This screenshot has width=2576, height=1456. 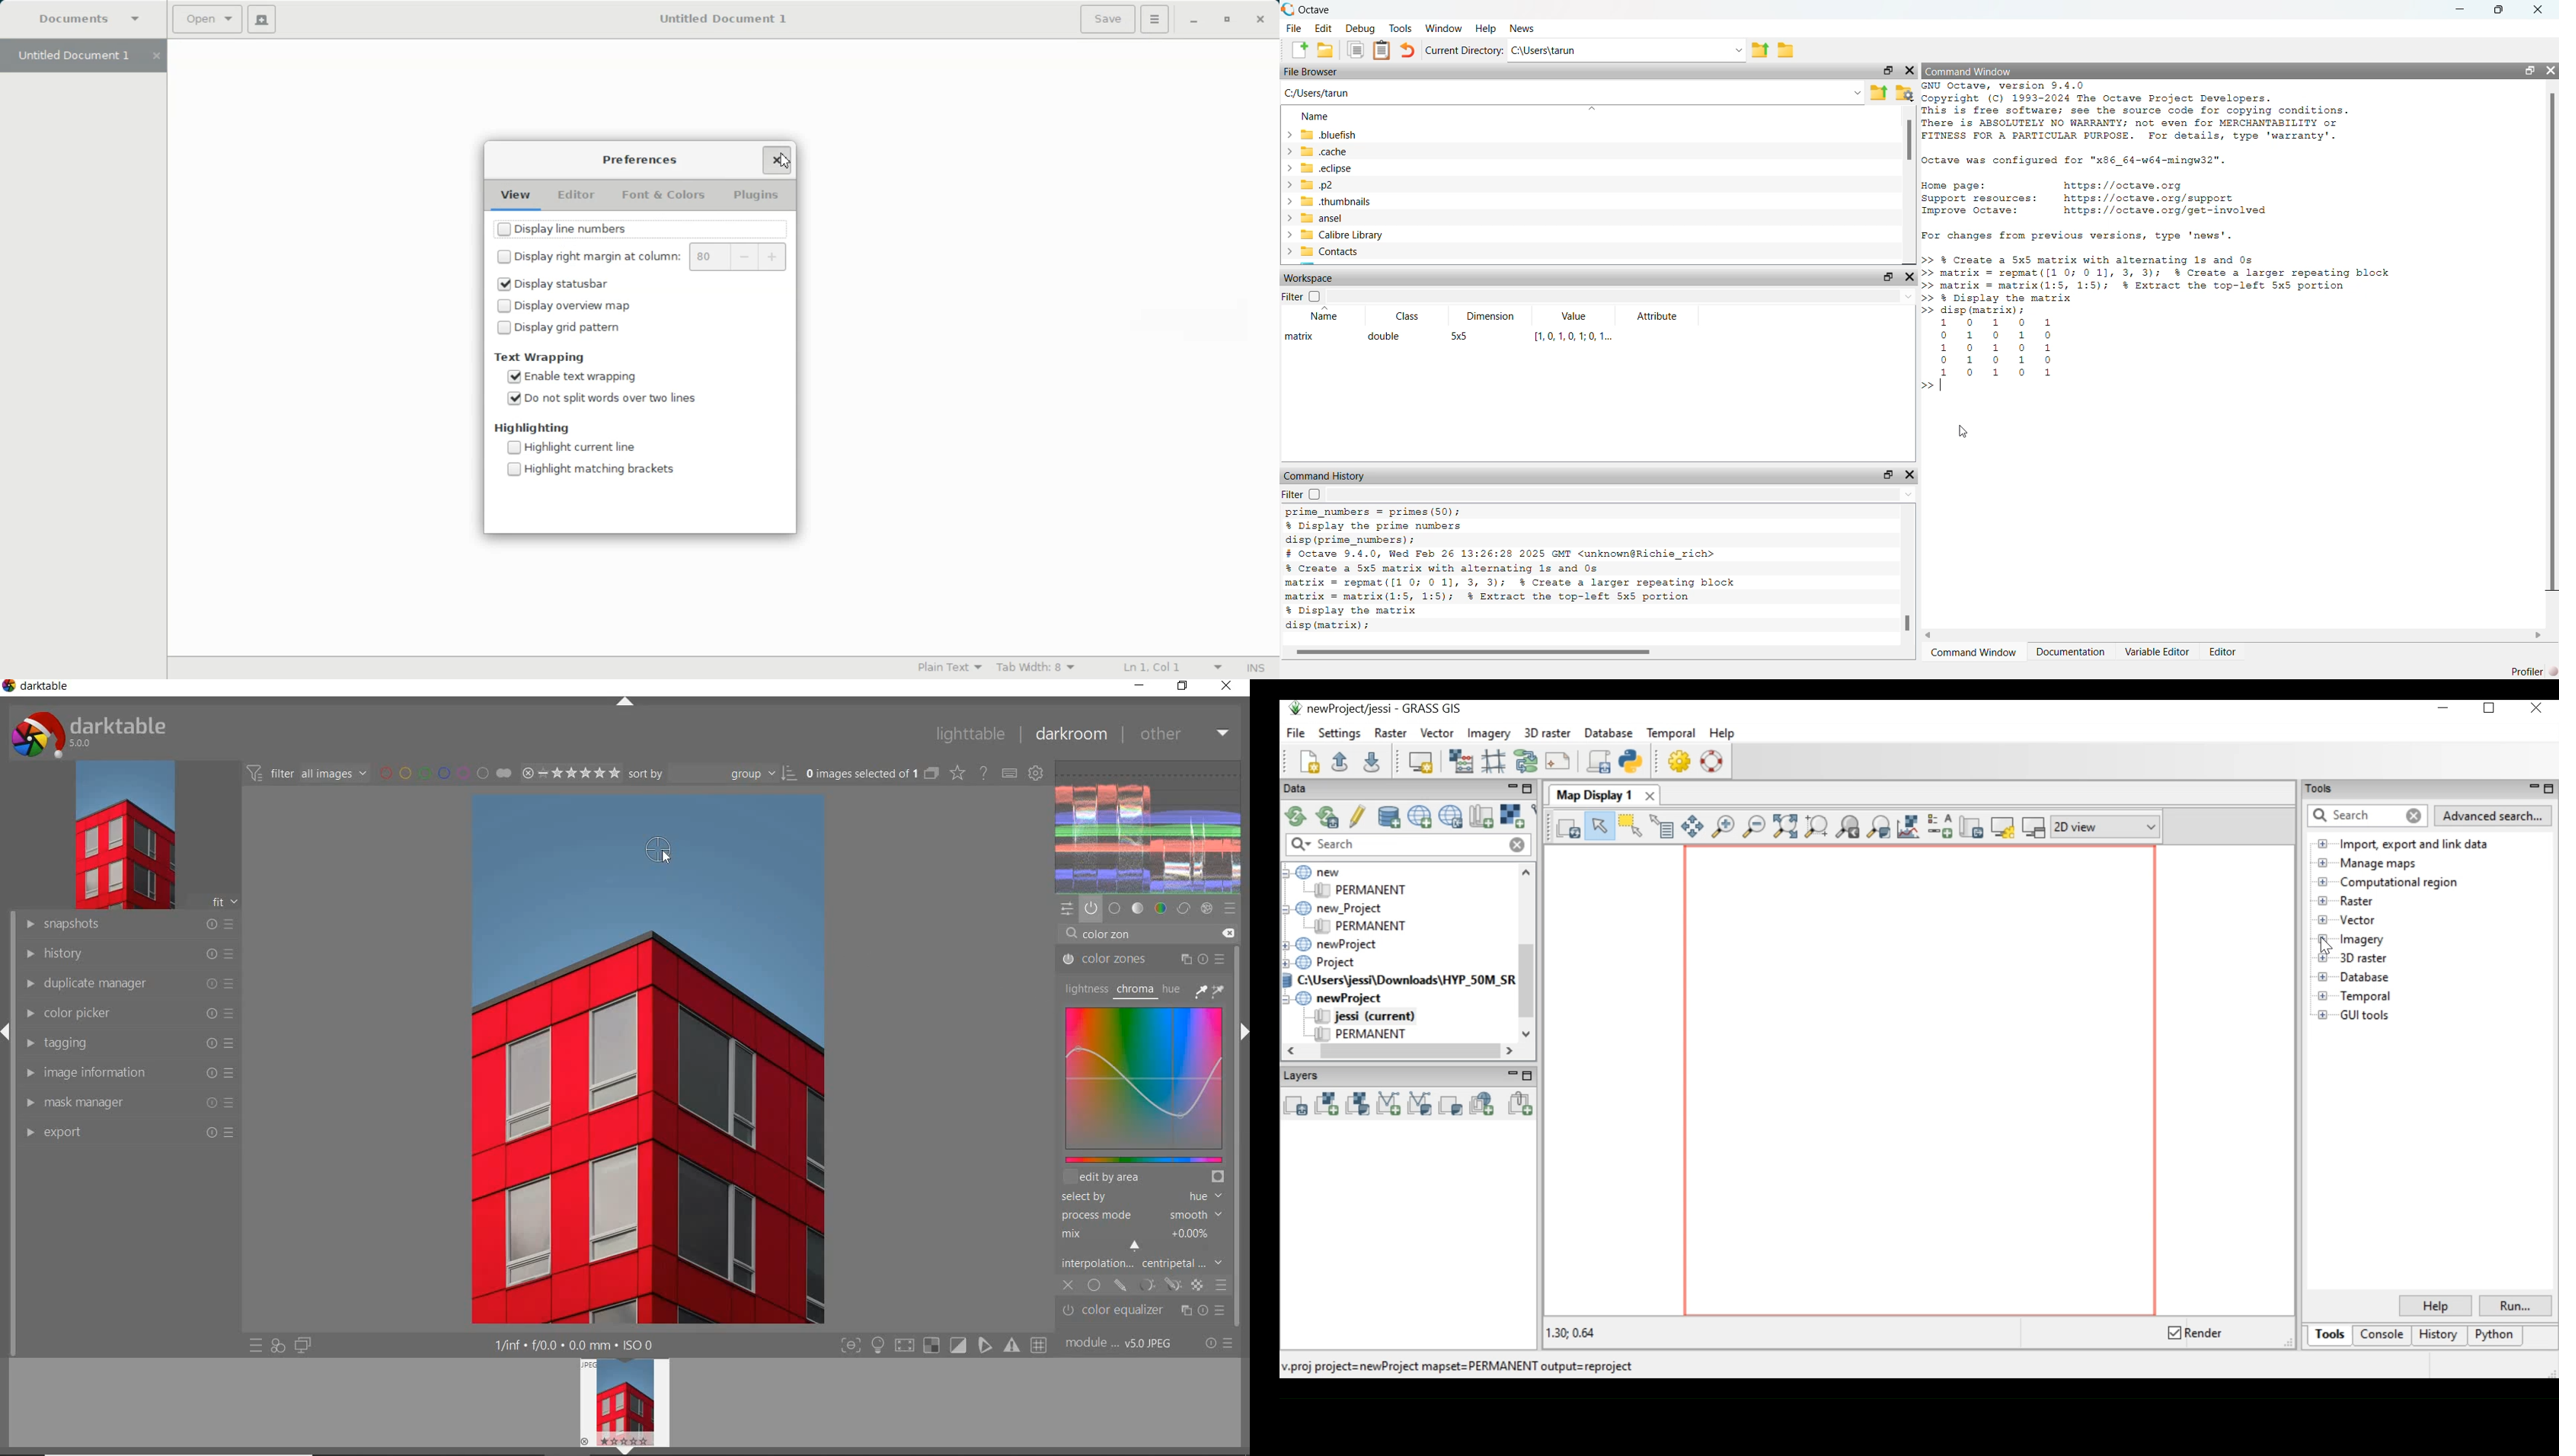 What do you see at coordinates (1185, 733) in the screenshot?
I see `other` at bounding box center [1185, 733].